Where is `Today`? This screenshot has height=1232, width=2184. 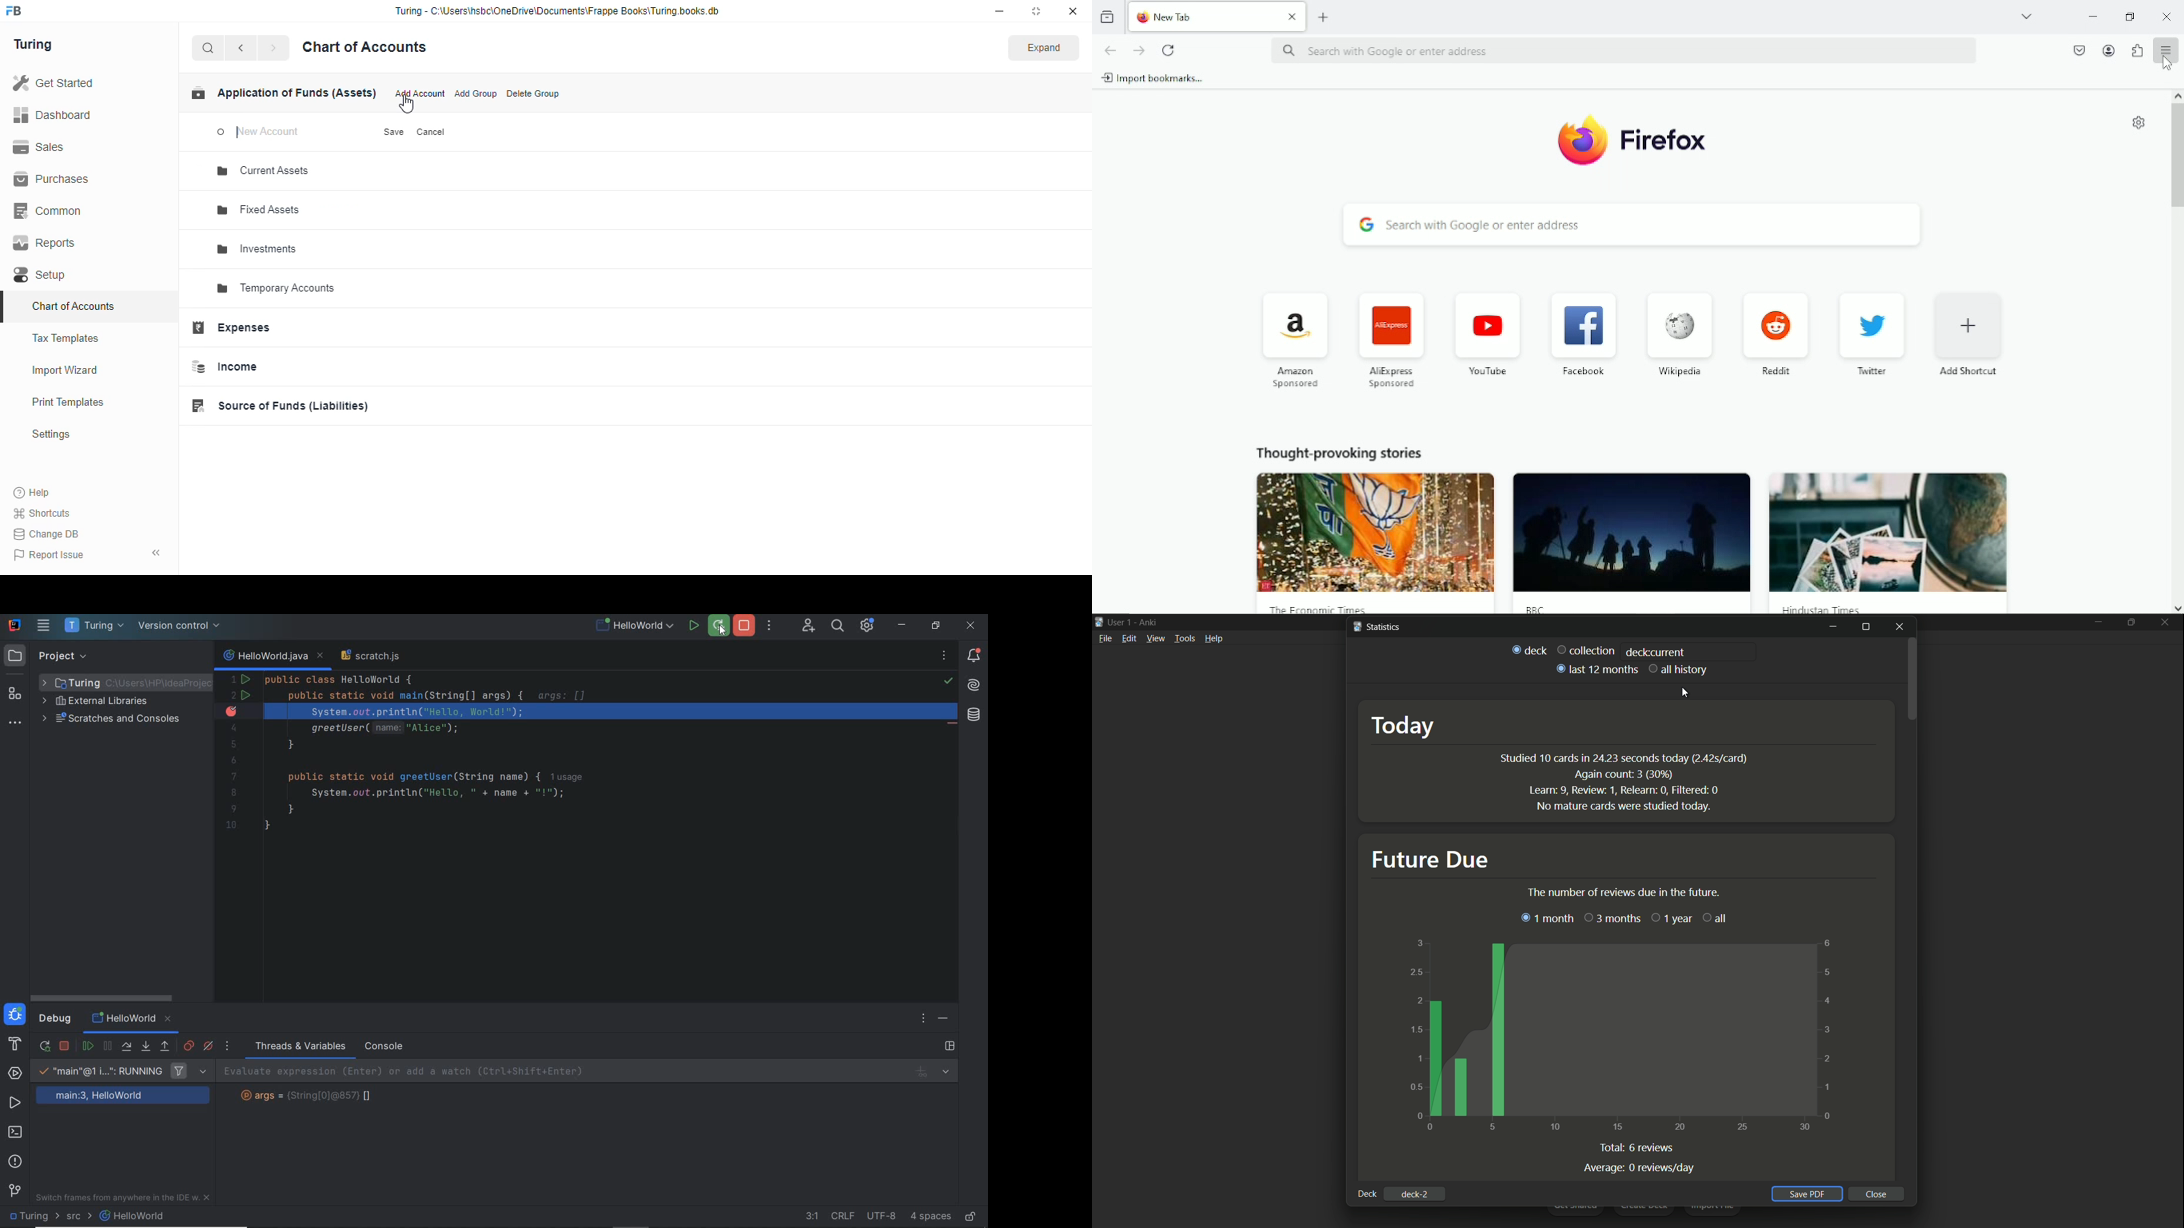 Today is located at coordinates (1401, 723).